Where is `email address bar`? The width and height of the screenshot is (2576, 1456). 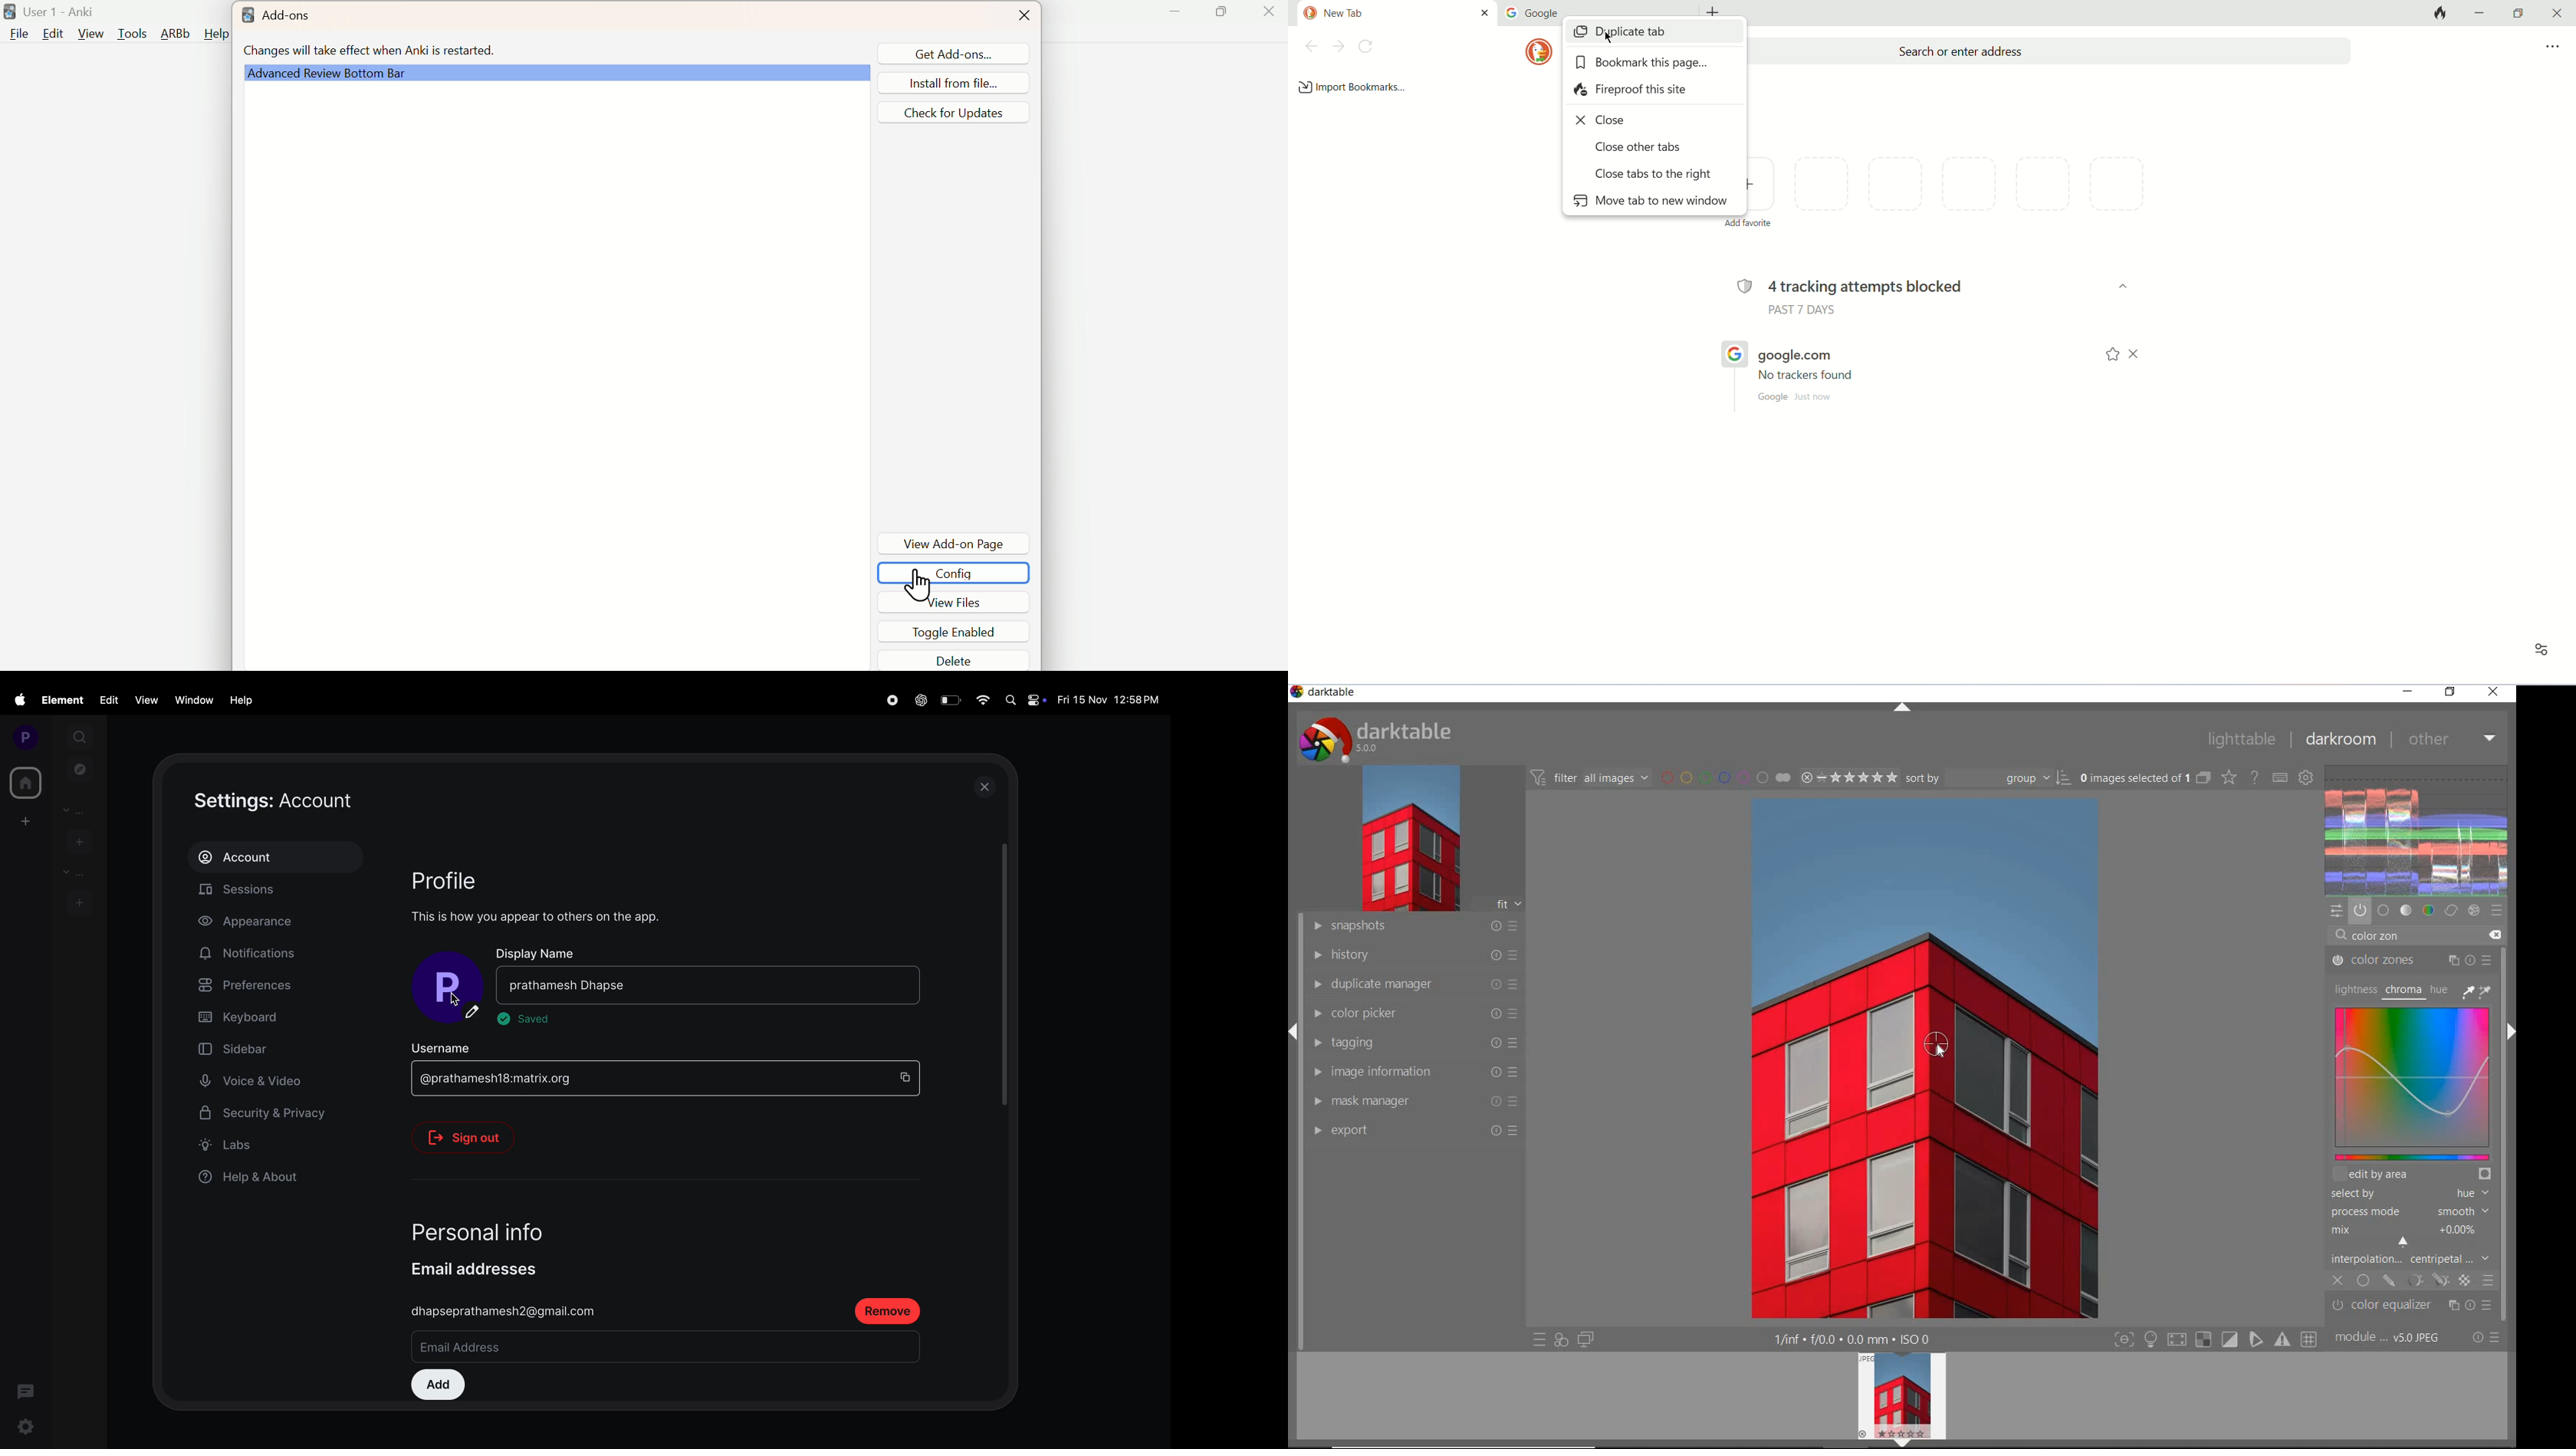 email address bar is located at coordinates (548, 1345).